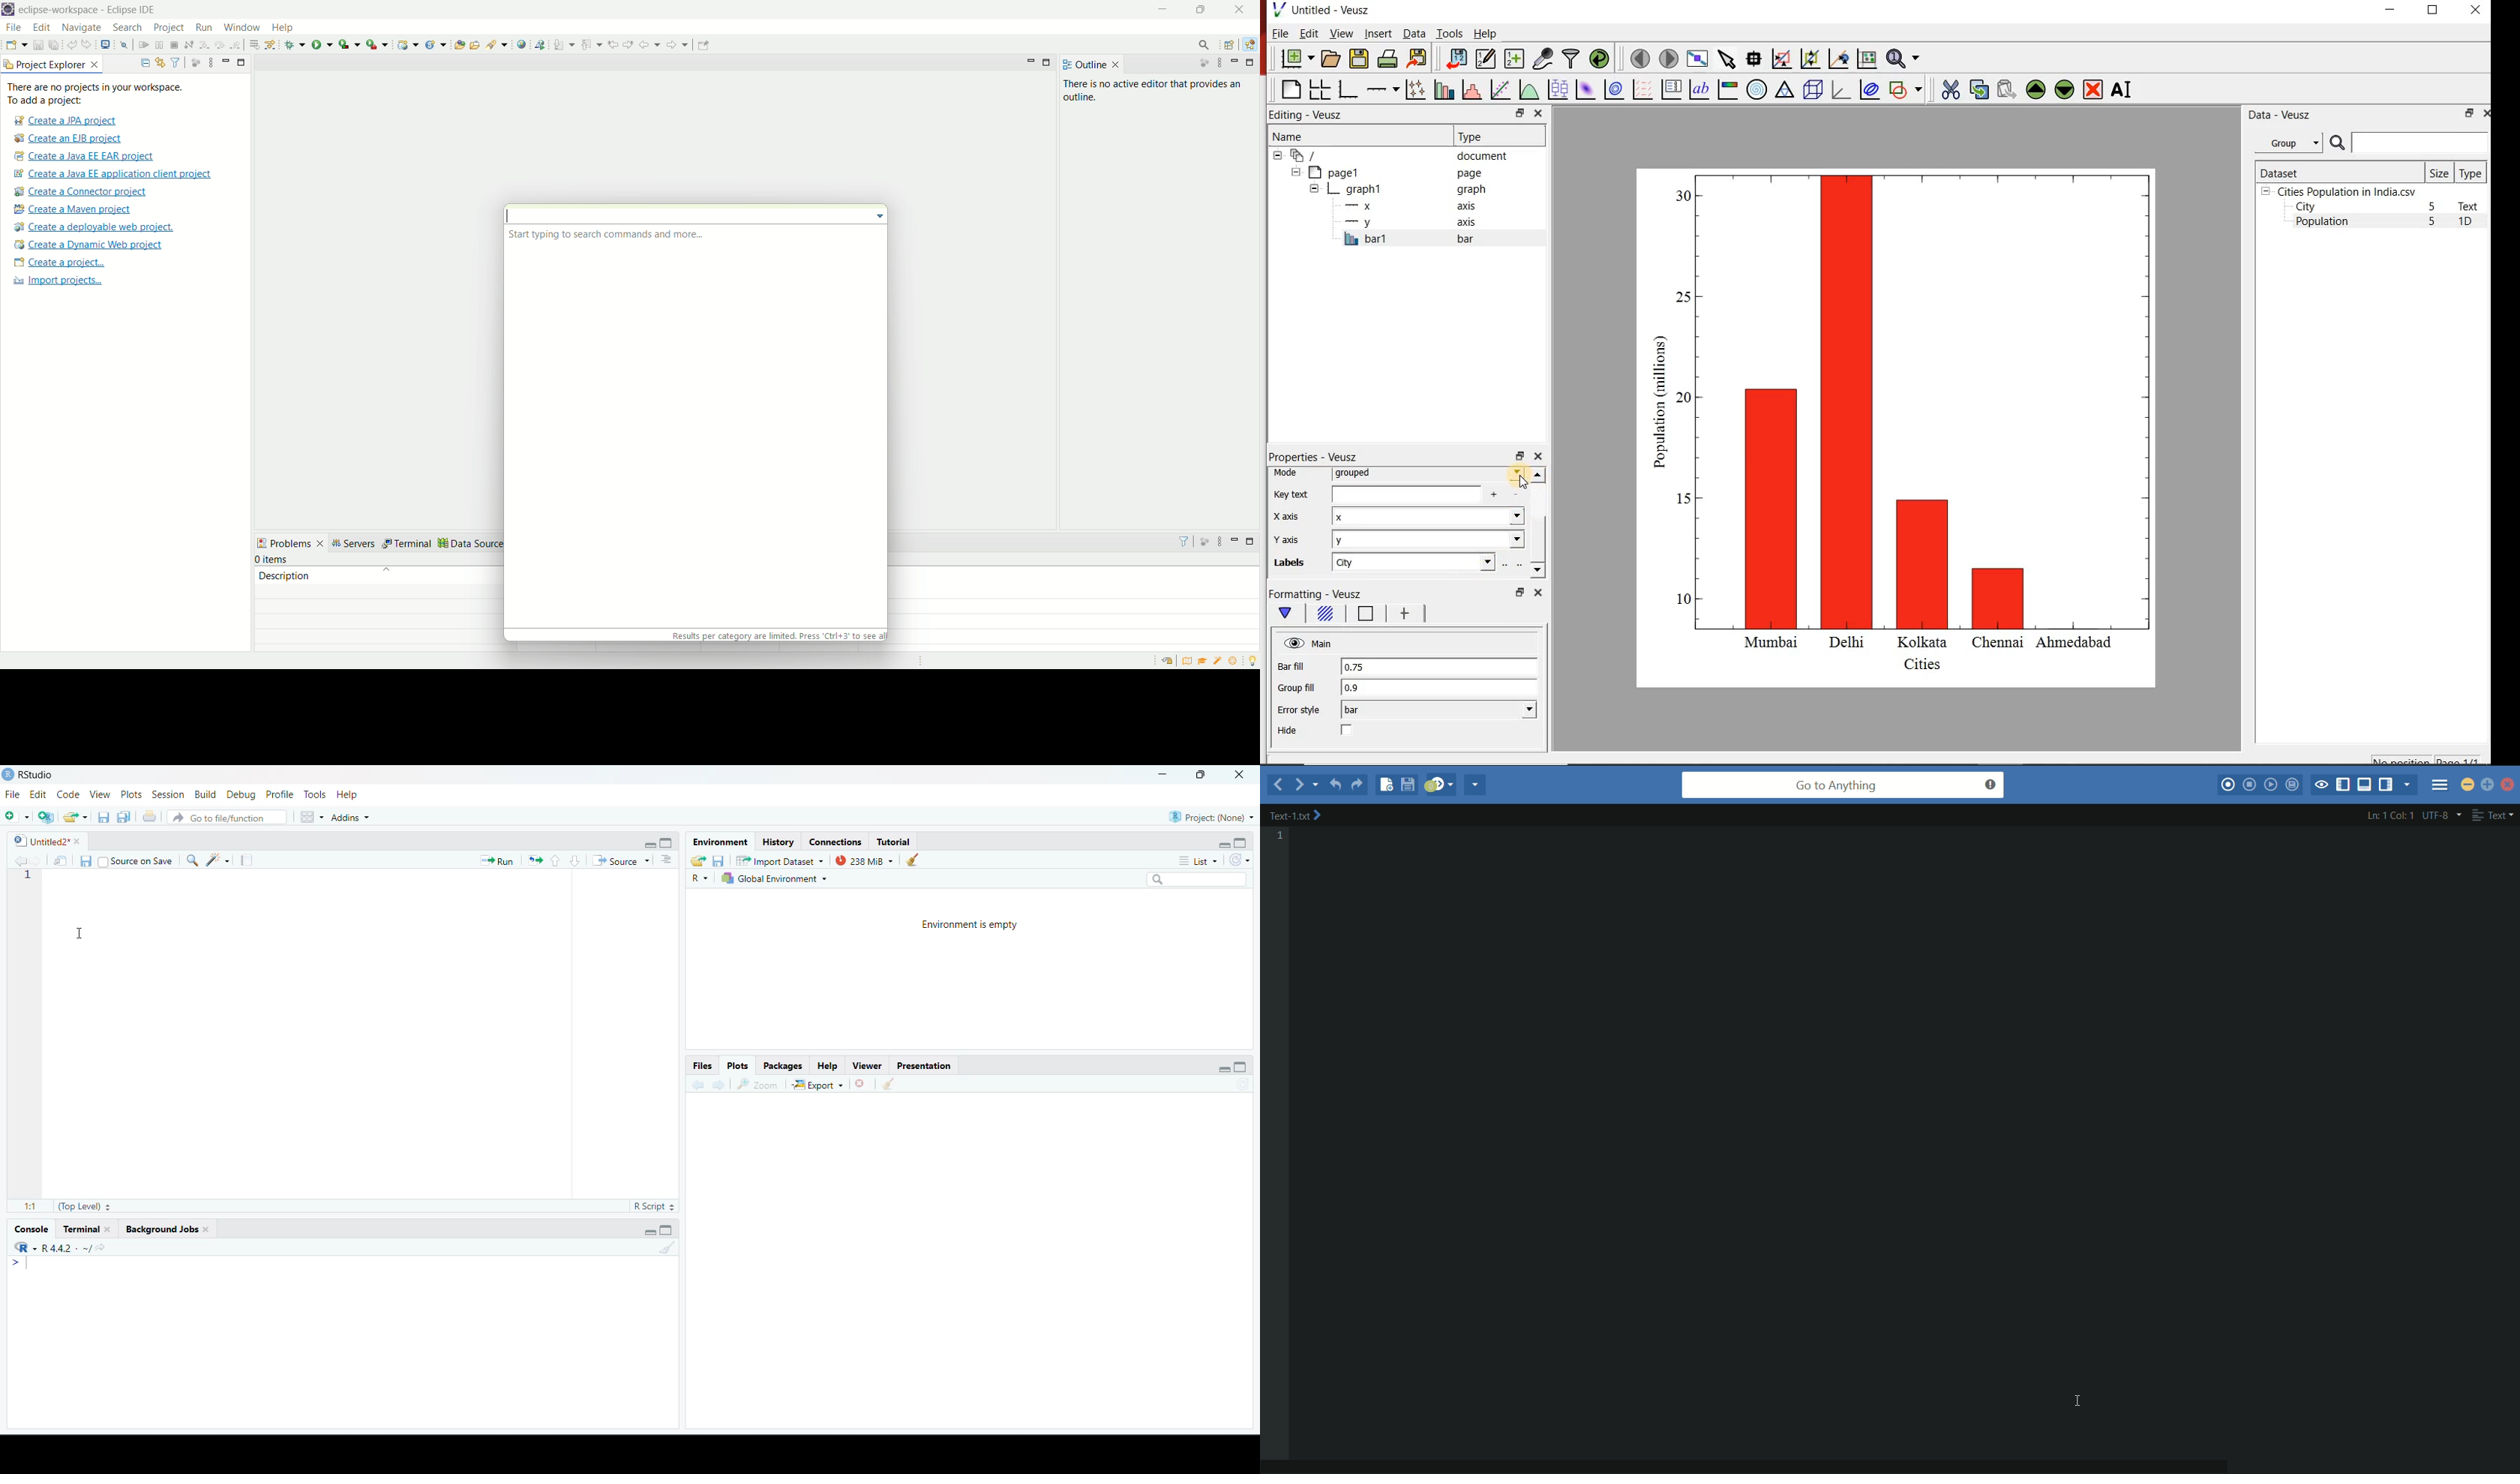 This screenshot has width=2520, height=1484. Describe the element at coordinates (2322, 223) in the screenshot. I see `Population` at that location.